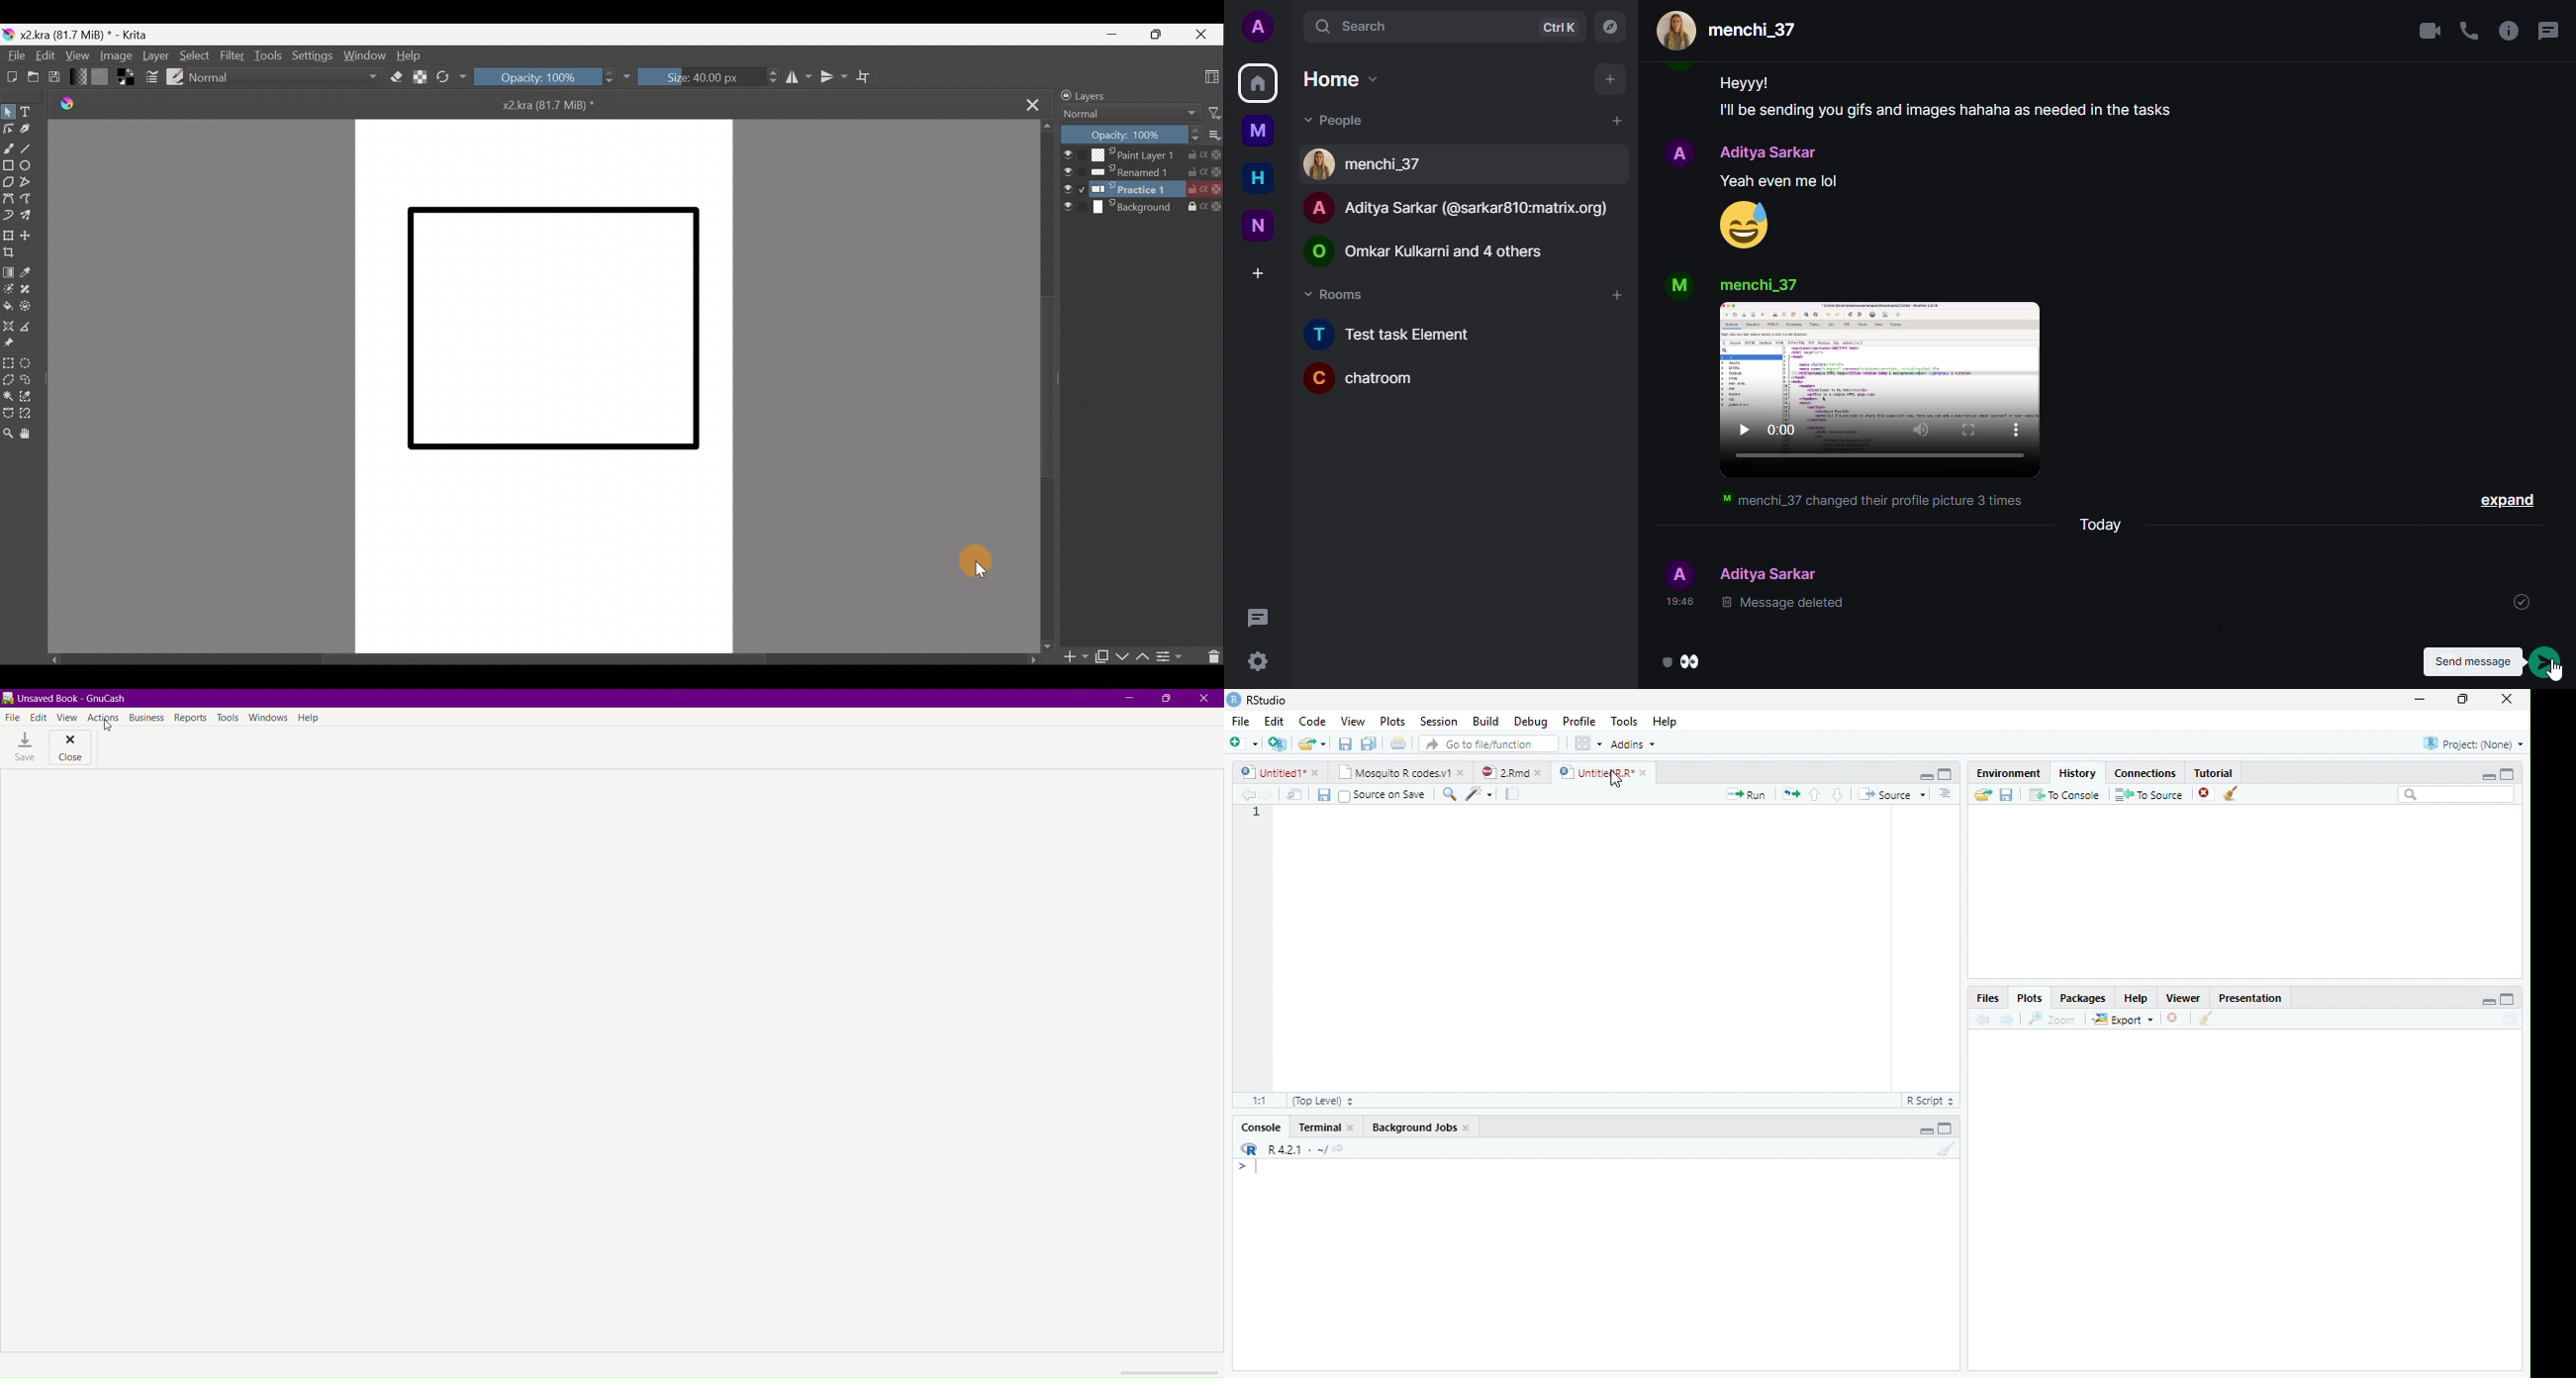 The width and height of the screenshot is (2576, 1400). Describe the element at coordinates (54, 76) in the screenshot. I see `Save` at that location.